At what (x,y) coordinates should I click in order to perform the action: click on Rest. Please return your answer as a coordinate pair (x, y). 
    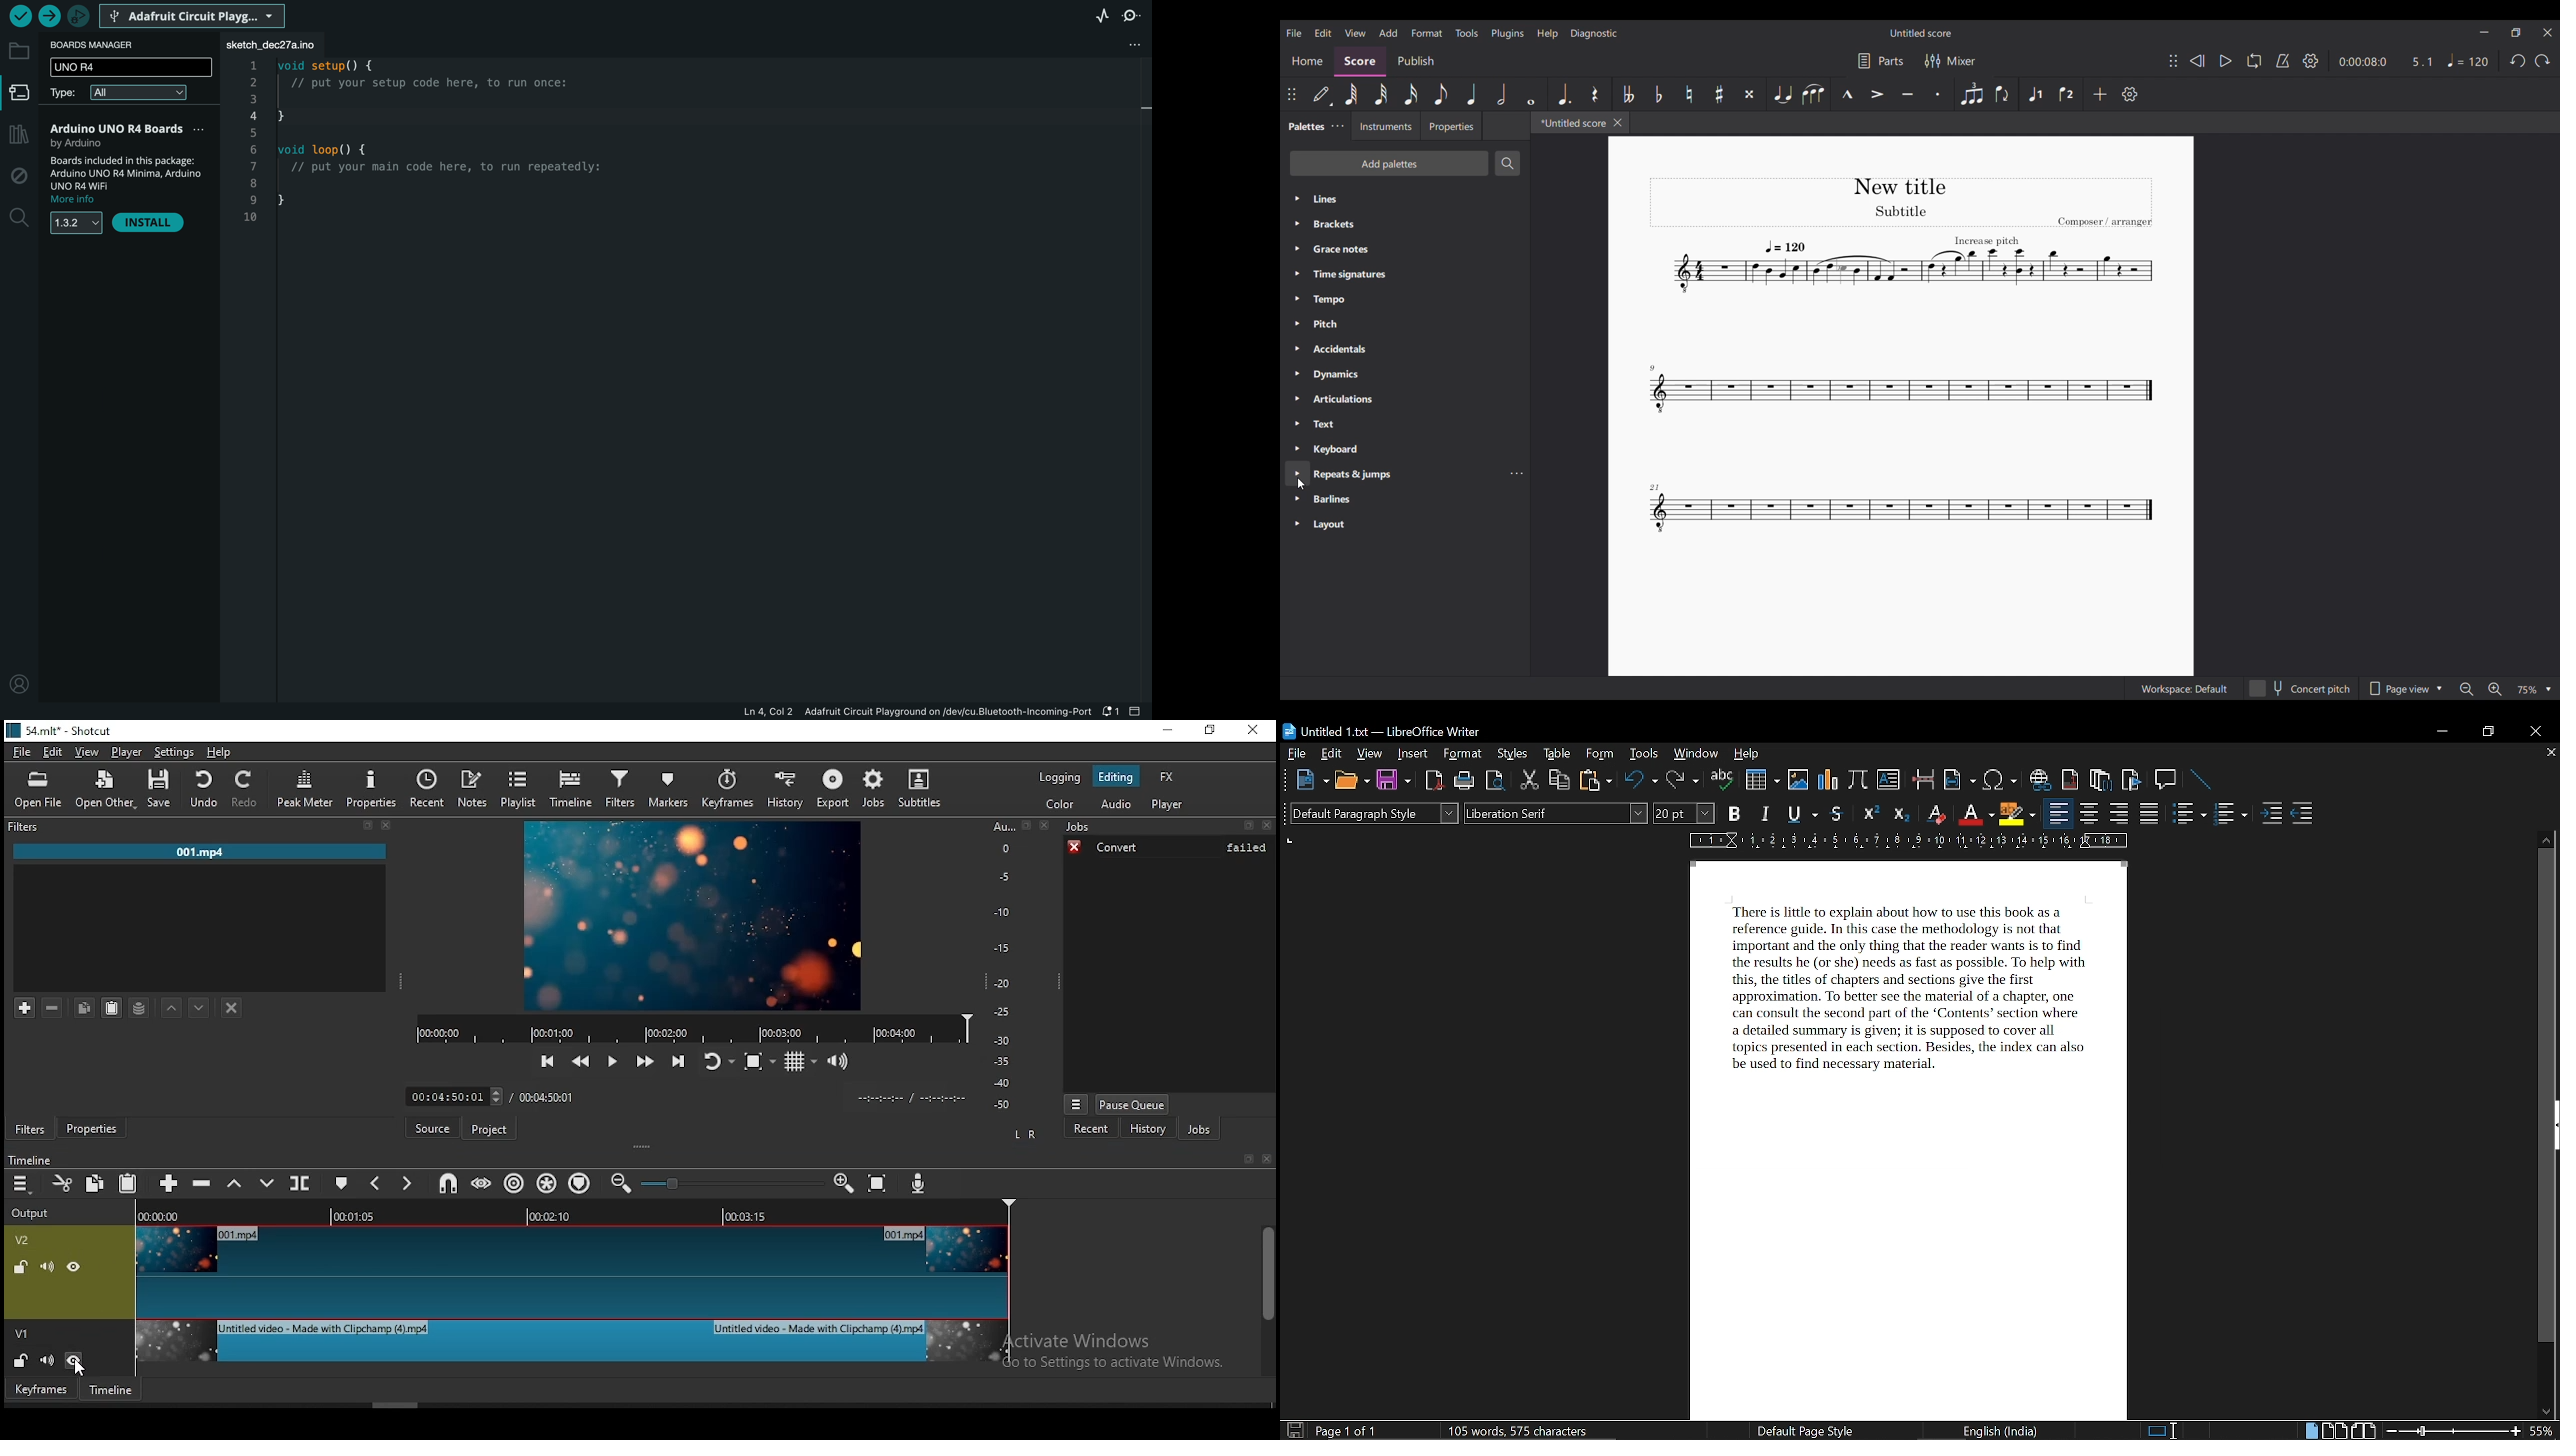
    Looking at the image, I should click on (1595, 94).